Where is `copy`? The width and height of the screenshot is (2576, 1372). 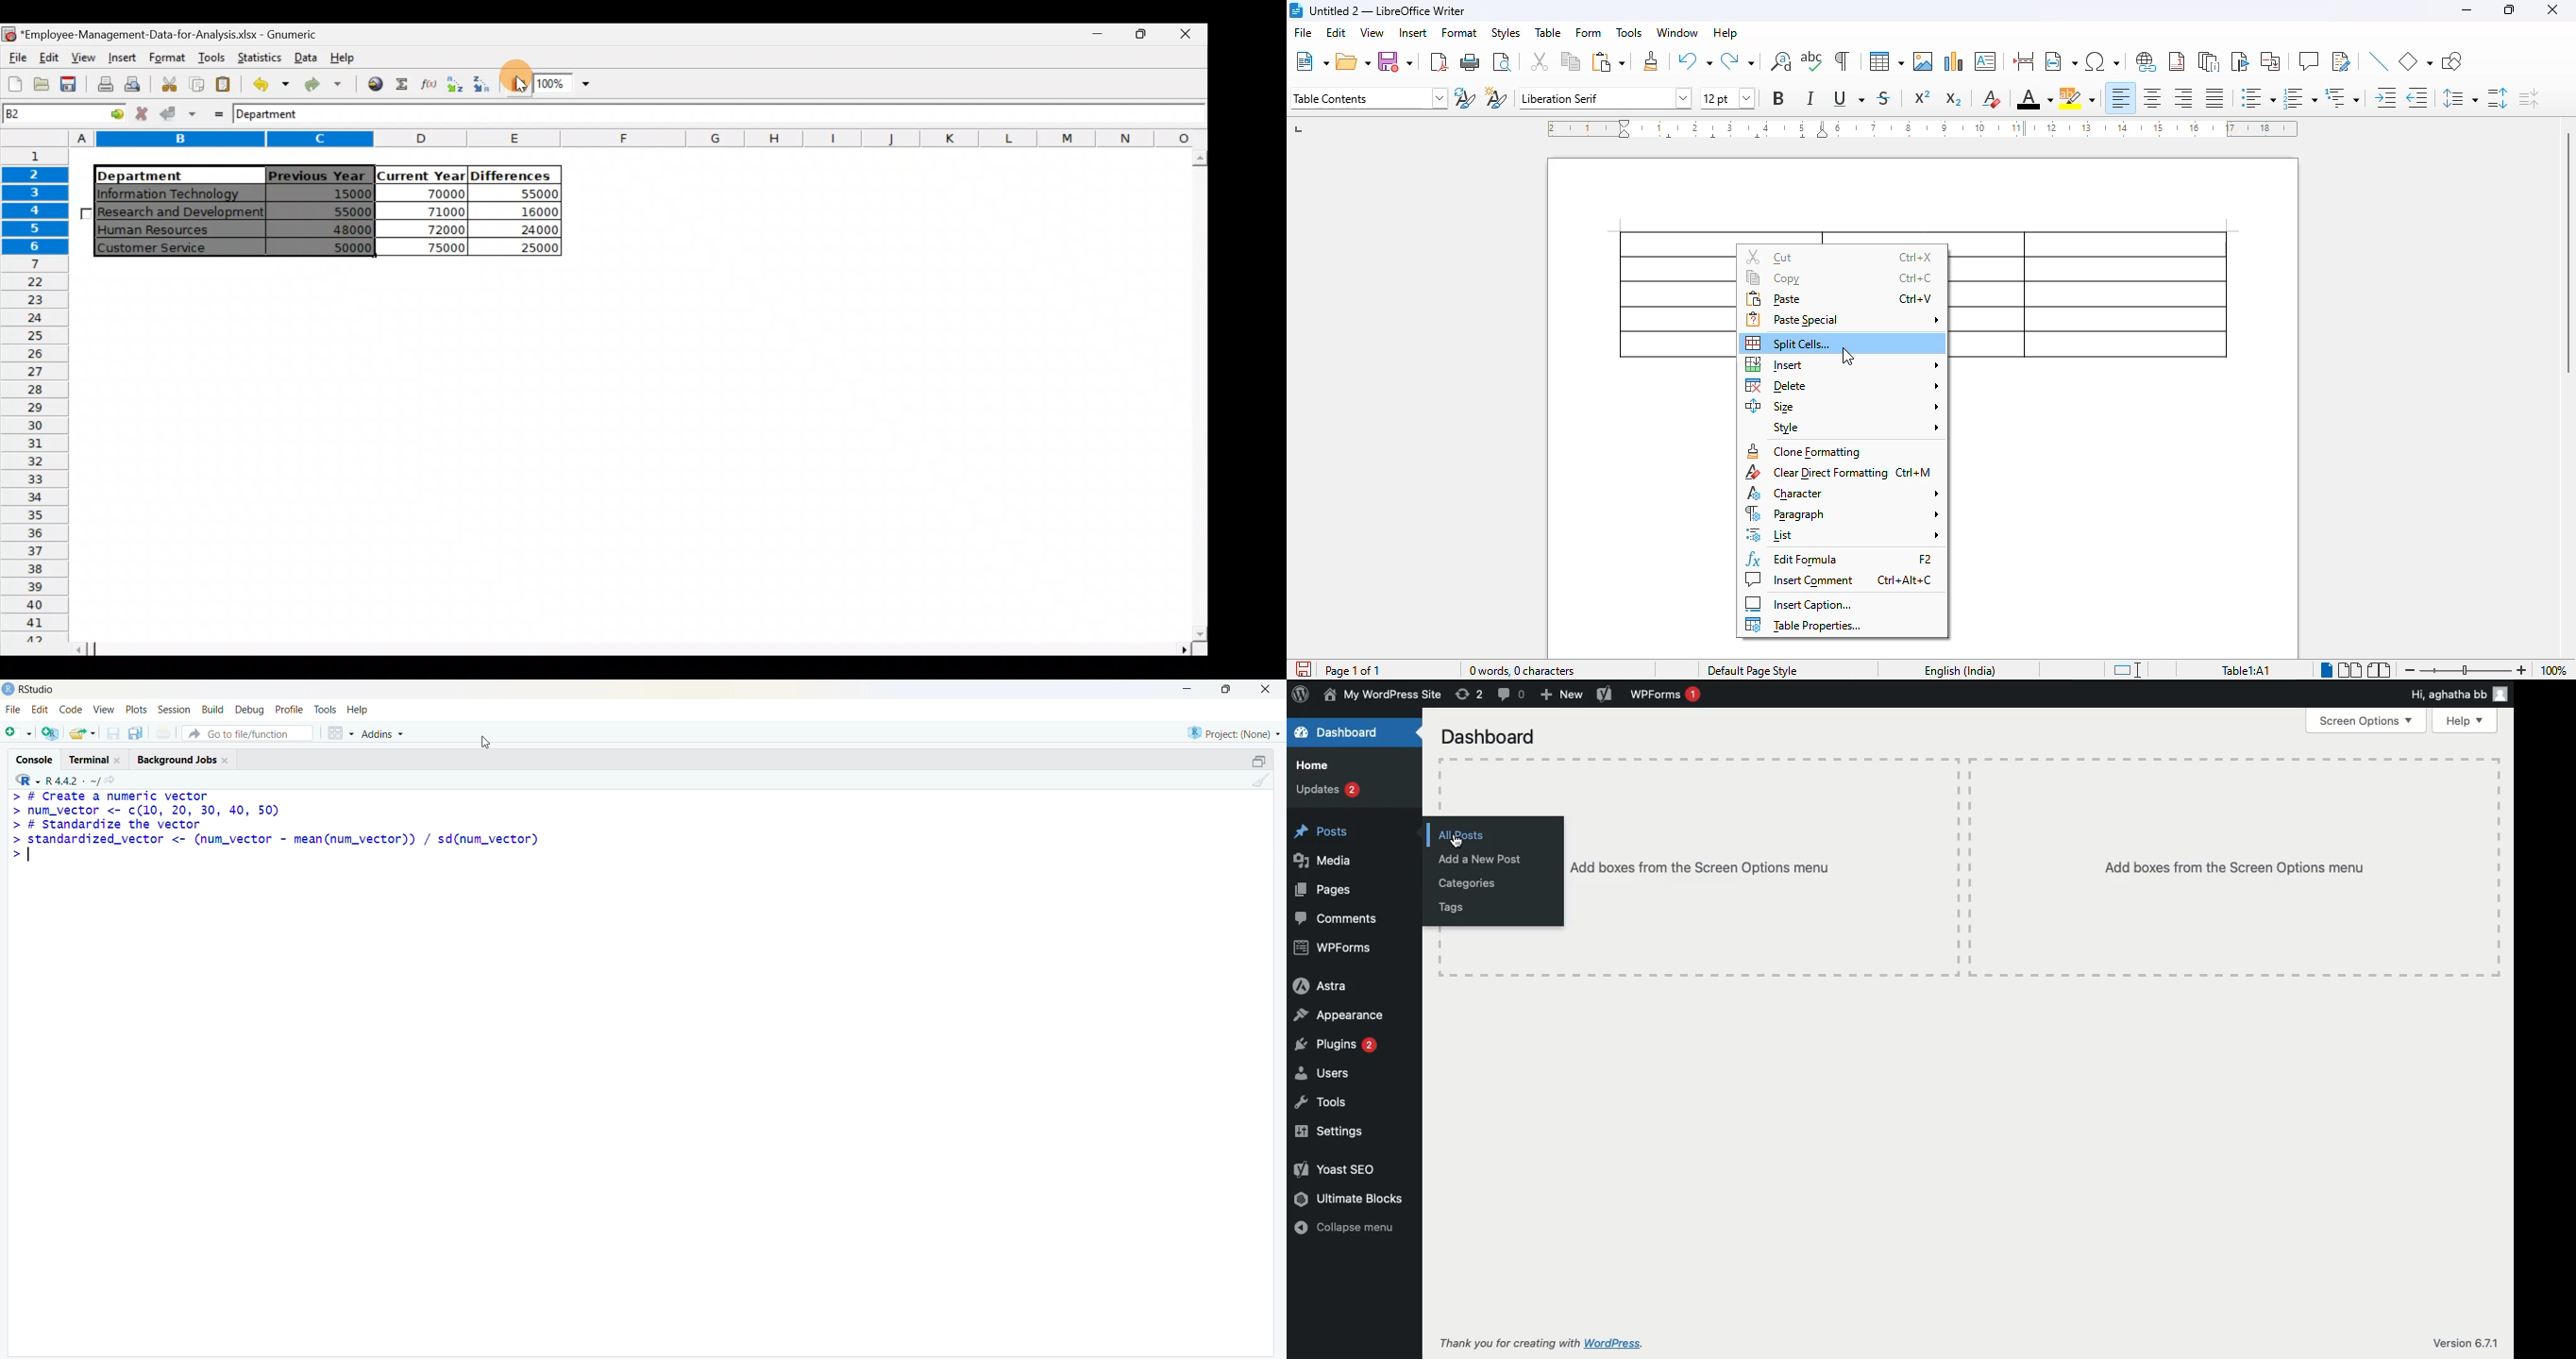 copy is located at coordinates (135, 733).